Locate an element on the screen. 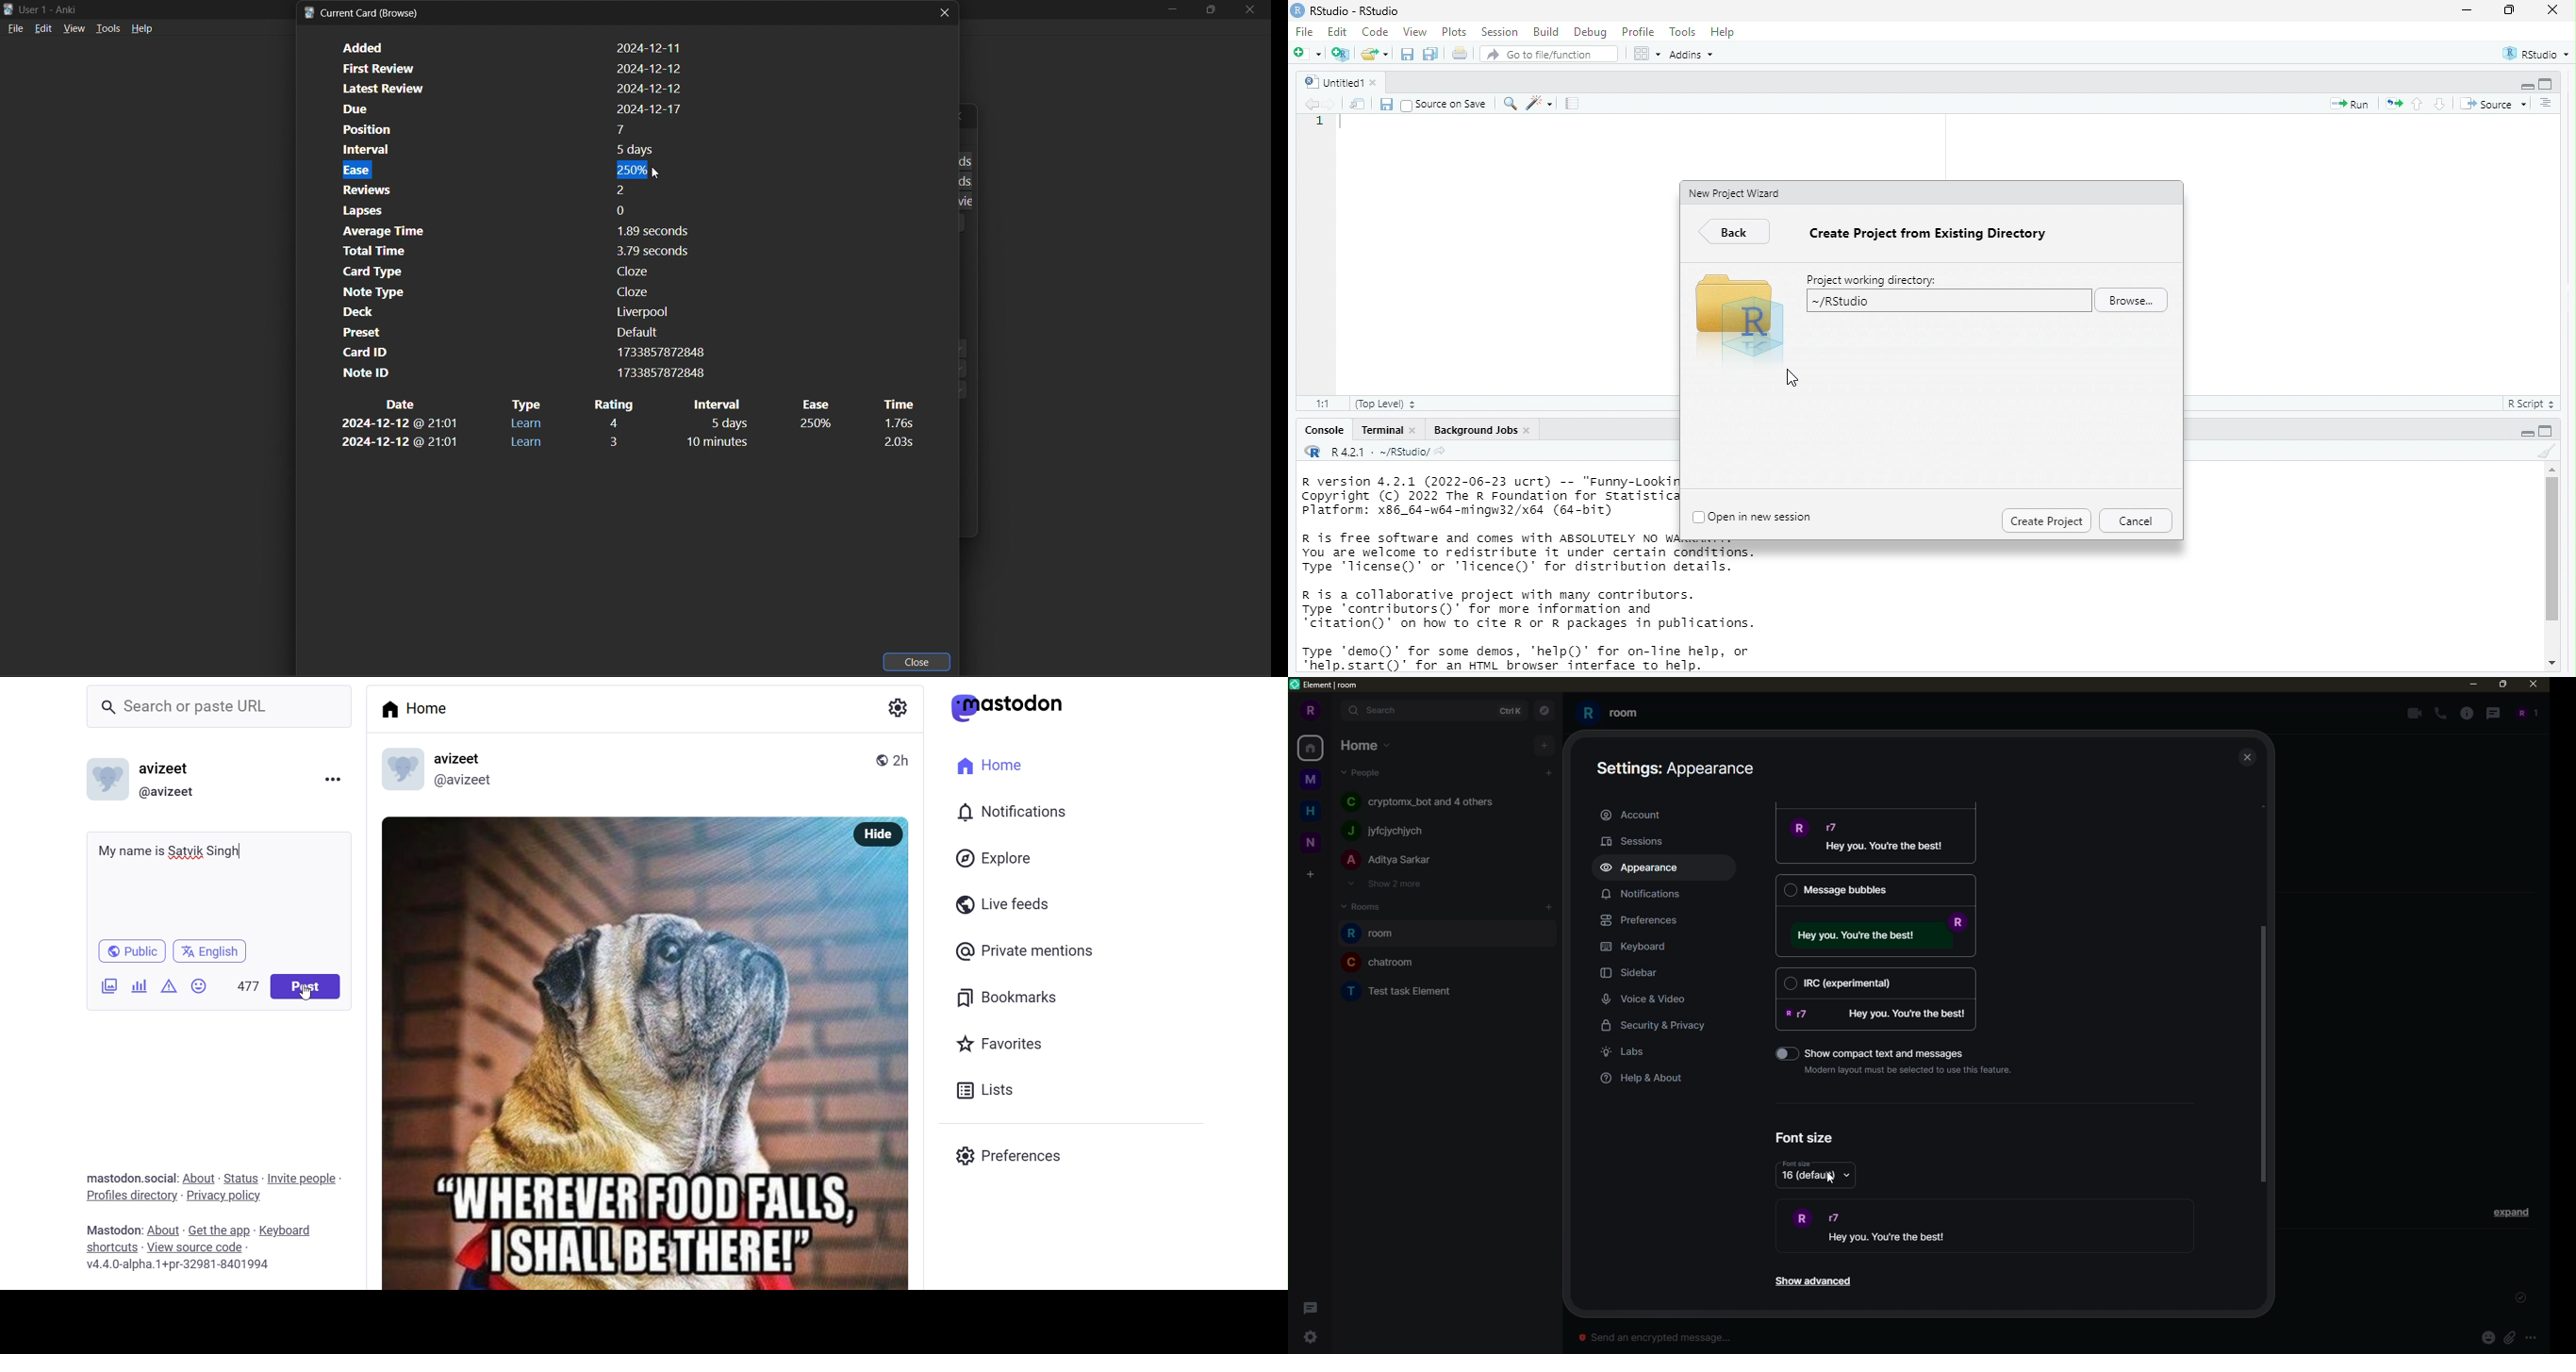 The image size is (2576, 1372). minimize is located at coordinates (2469, 684).